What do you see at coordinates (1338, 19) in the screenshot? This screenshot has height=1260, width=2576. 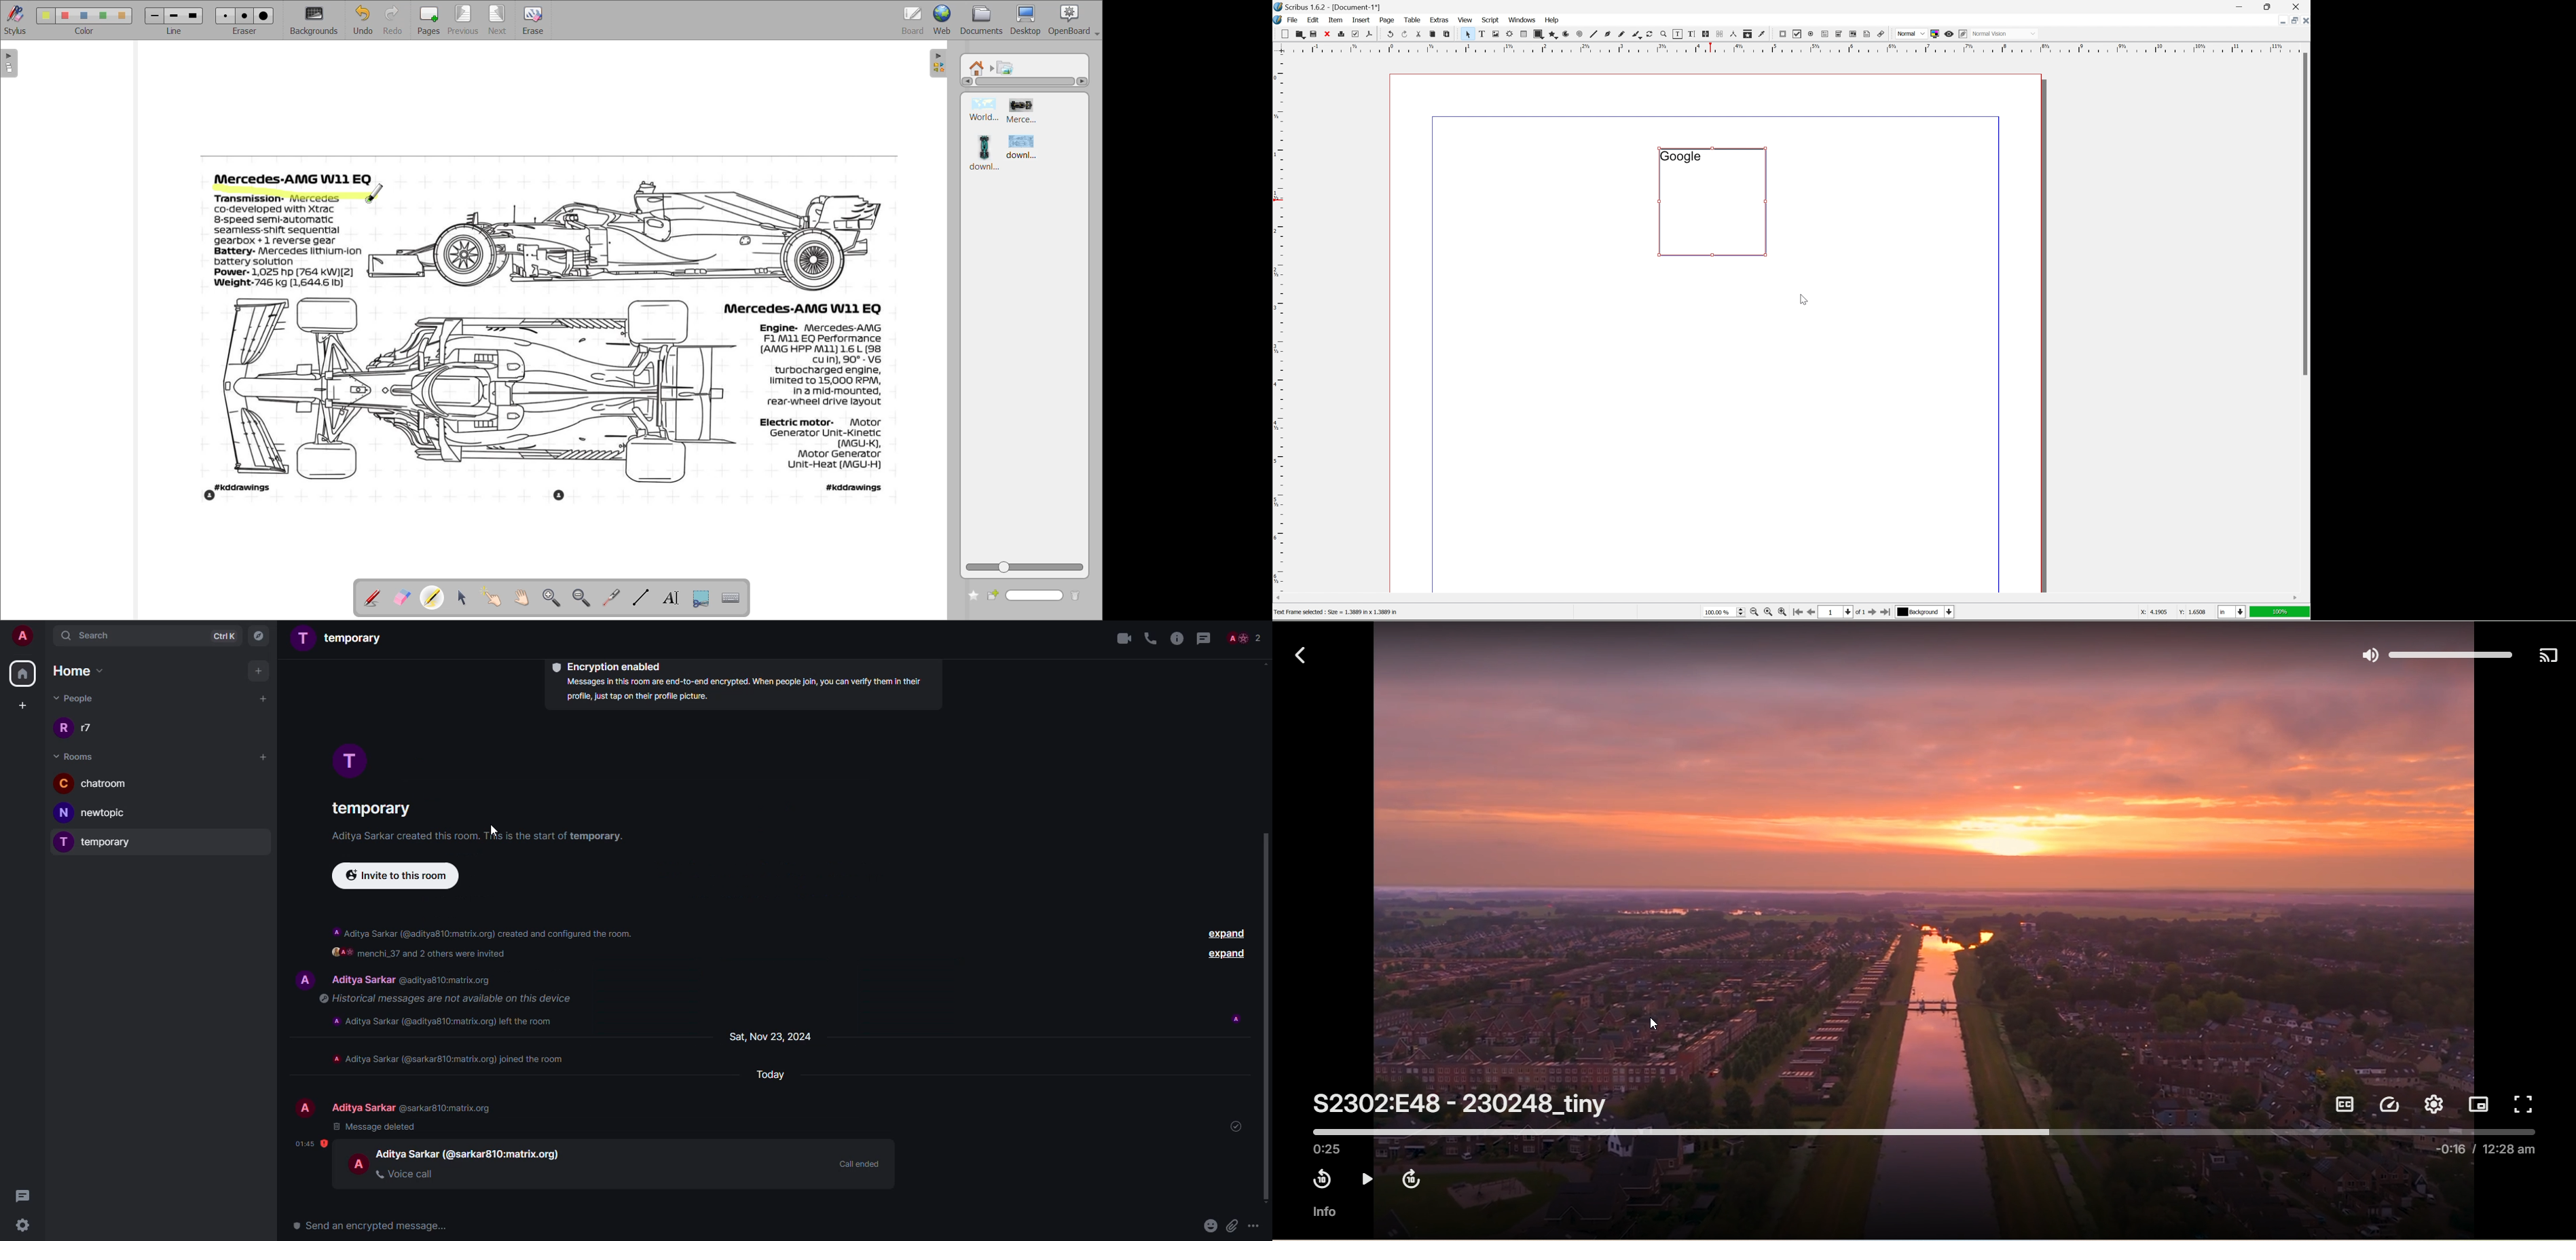 I see `item` at bounding box center [1338, 19].